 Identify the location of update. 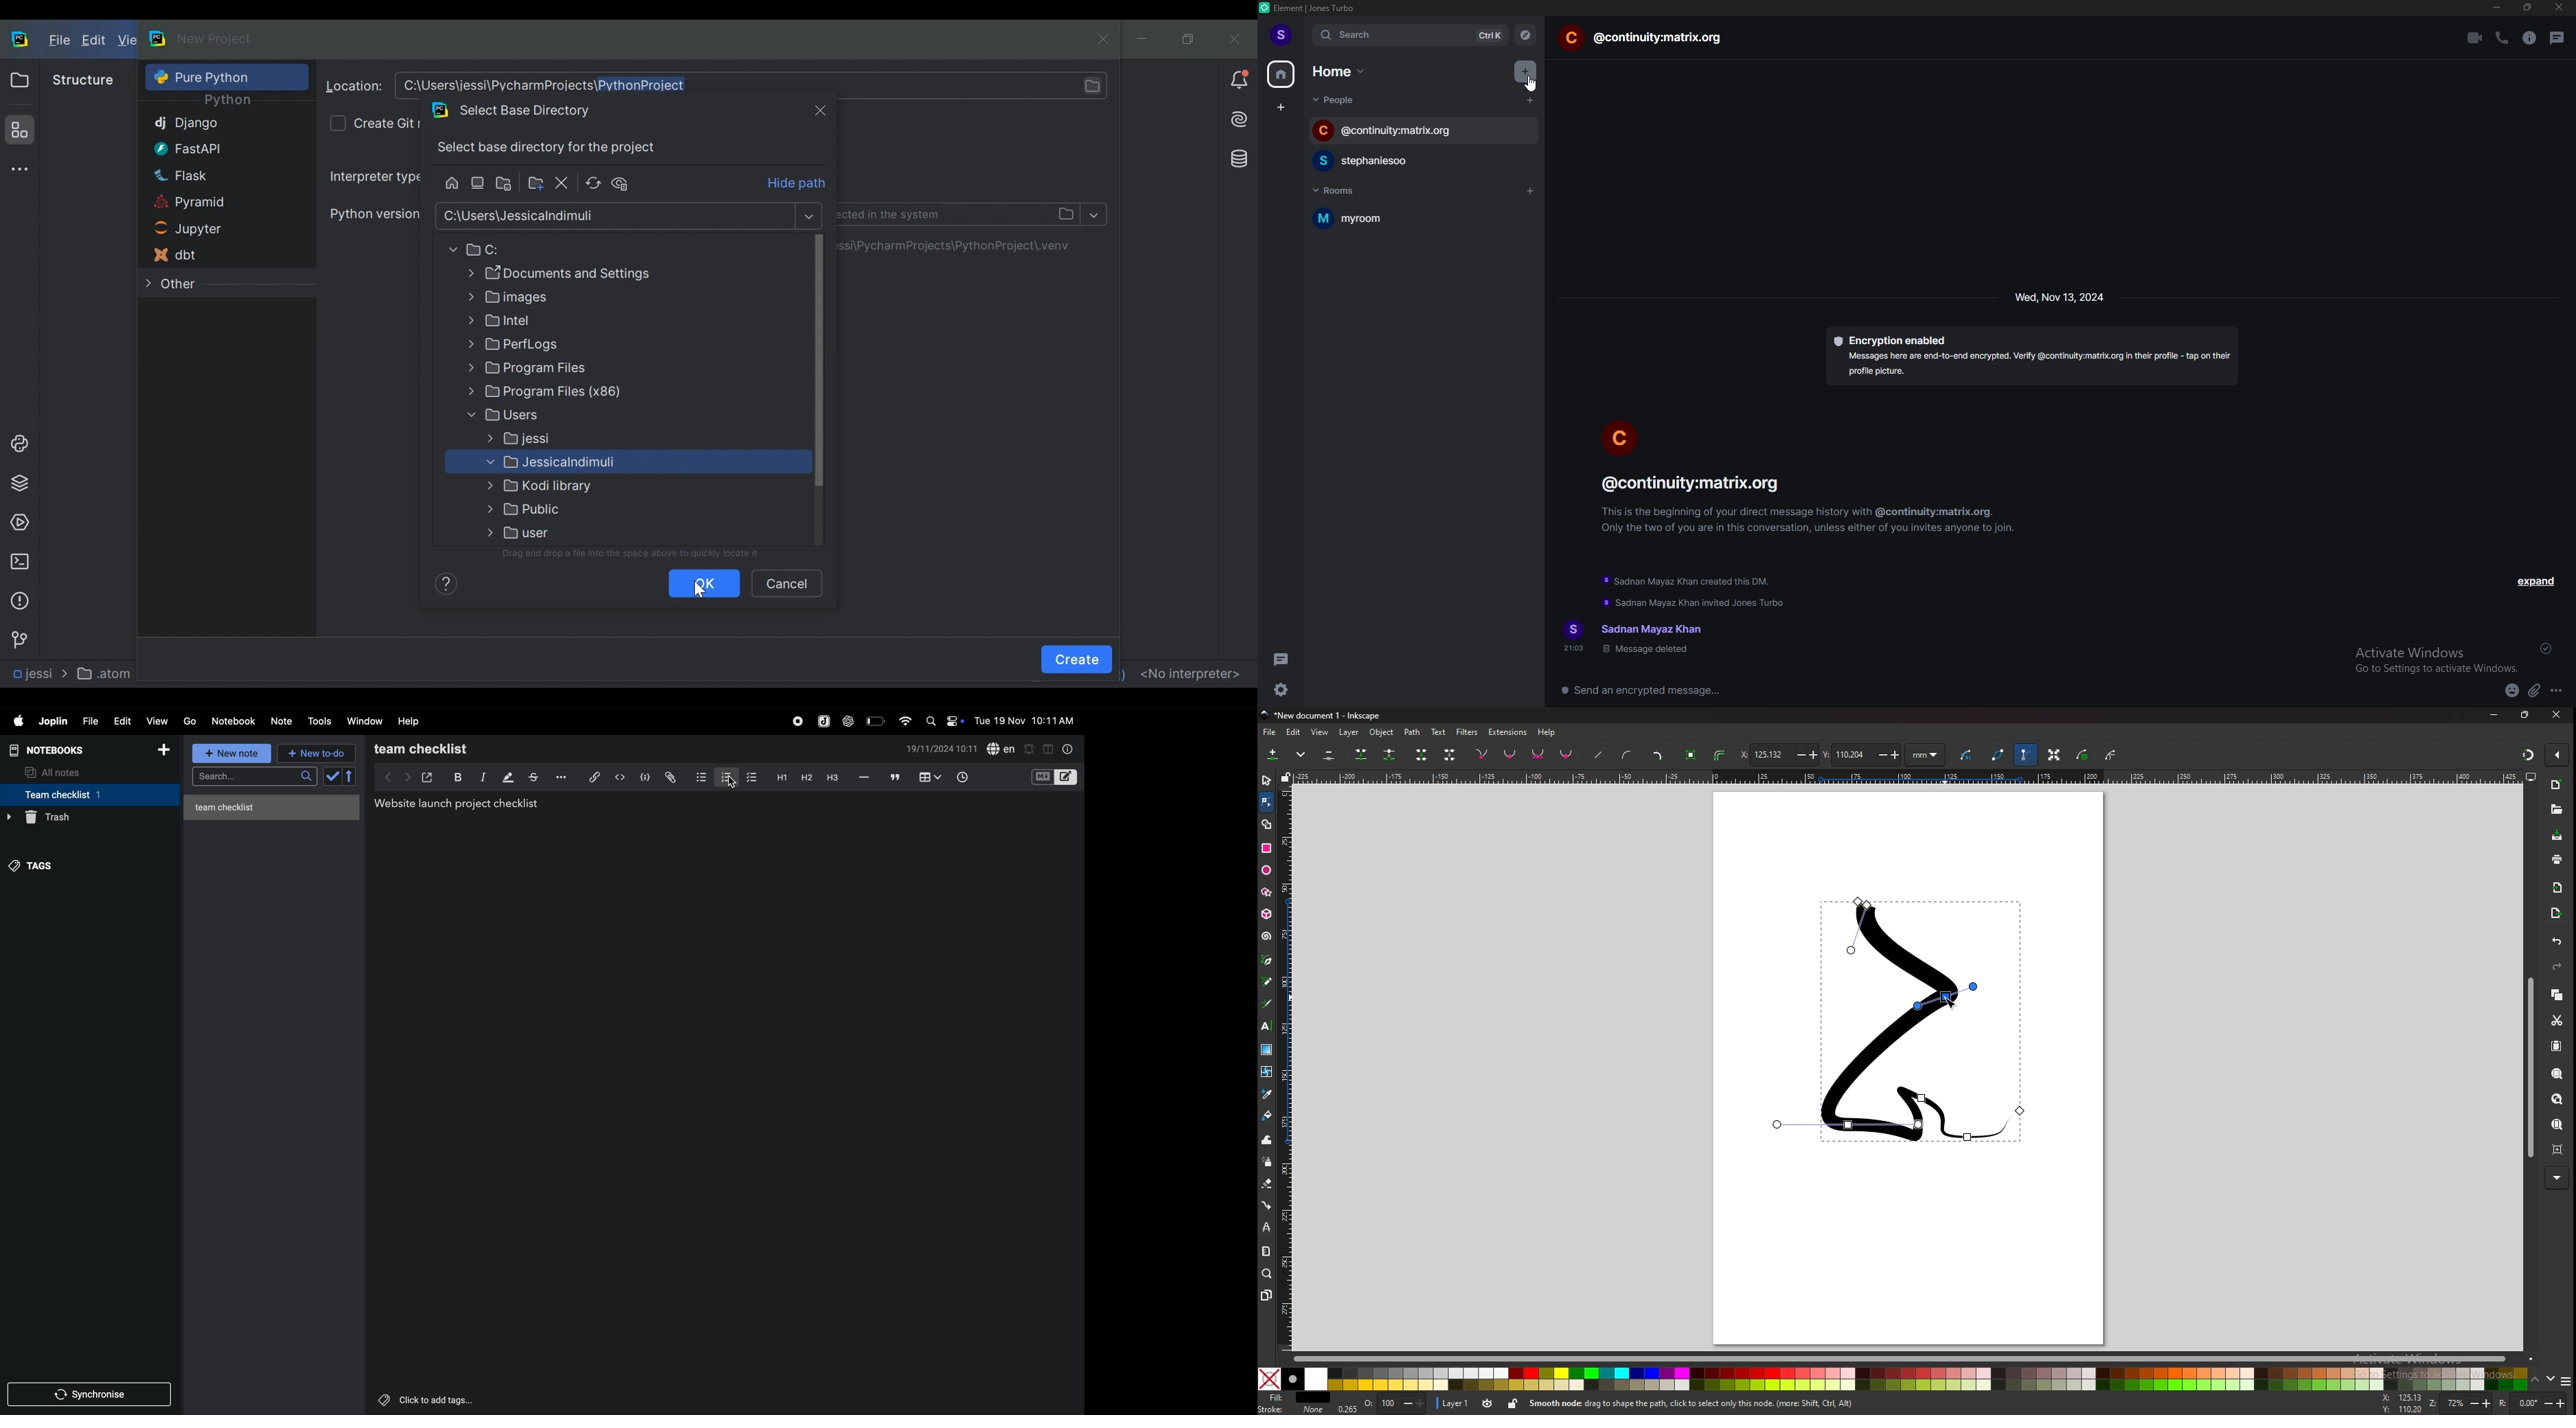
(1696, 603).